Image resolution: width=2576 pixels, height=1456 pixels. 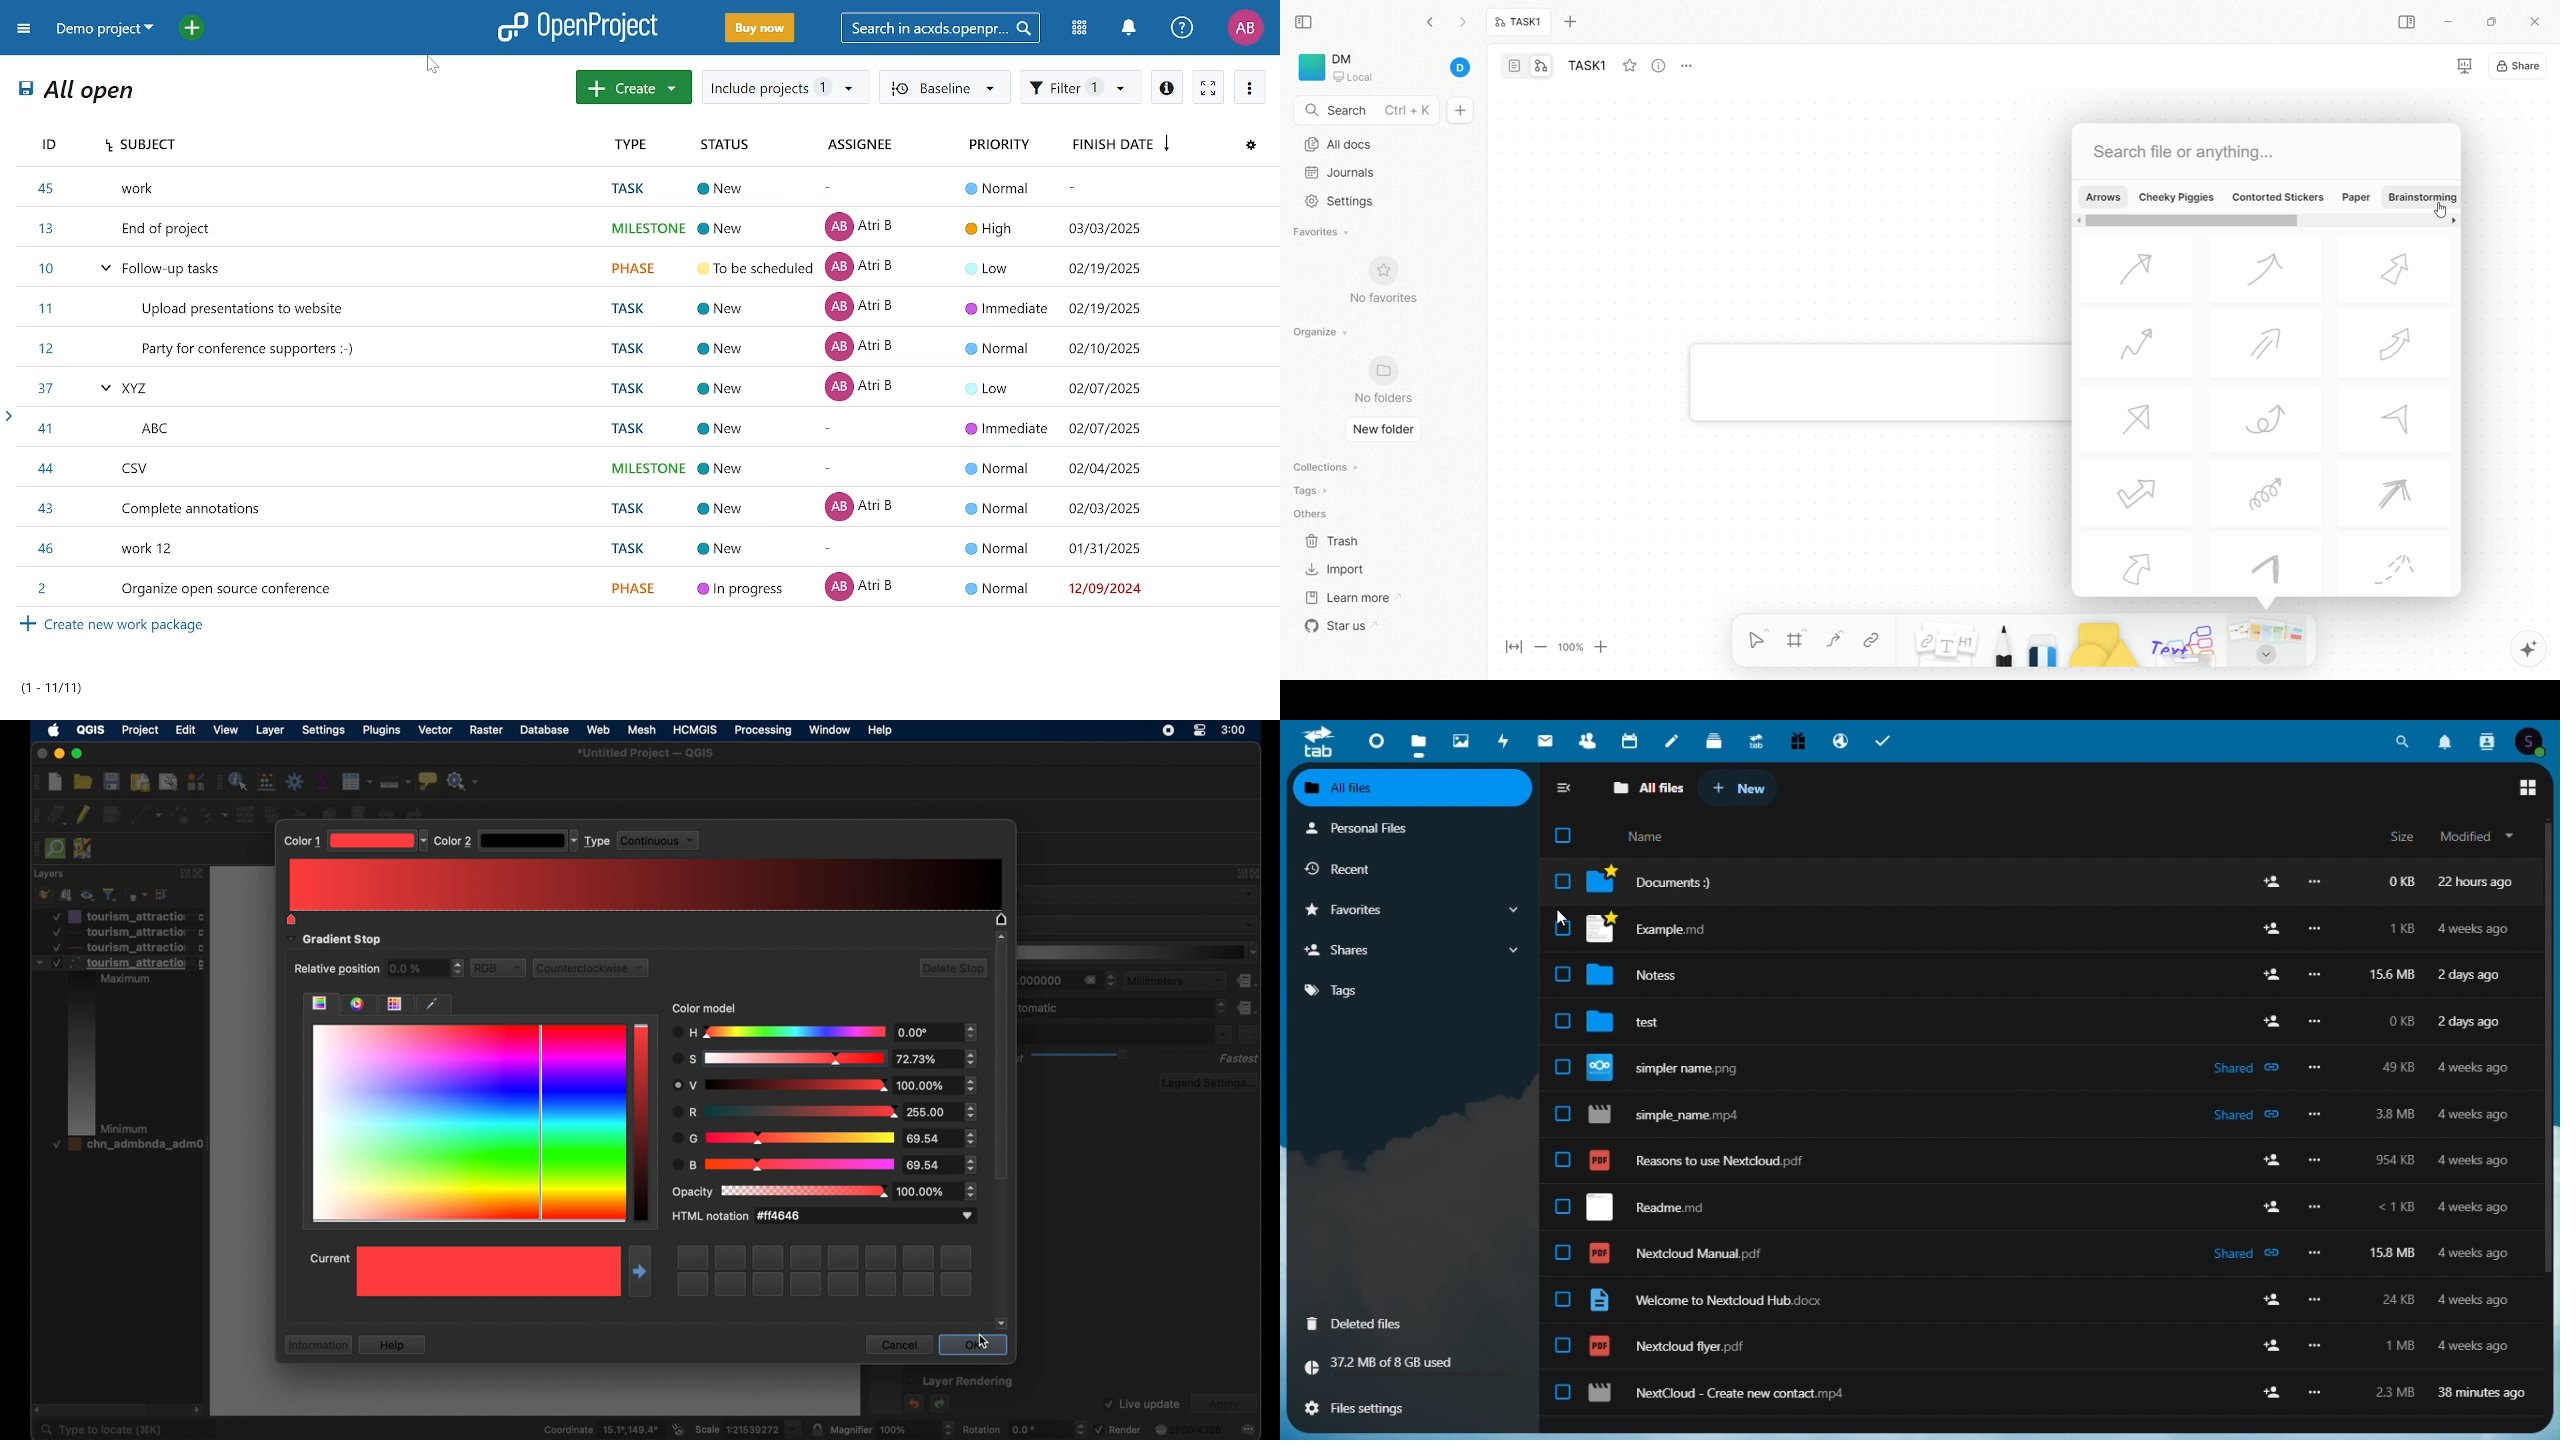 I want to click on configure view, so click(x=1248, y=147).